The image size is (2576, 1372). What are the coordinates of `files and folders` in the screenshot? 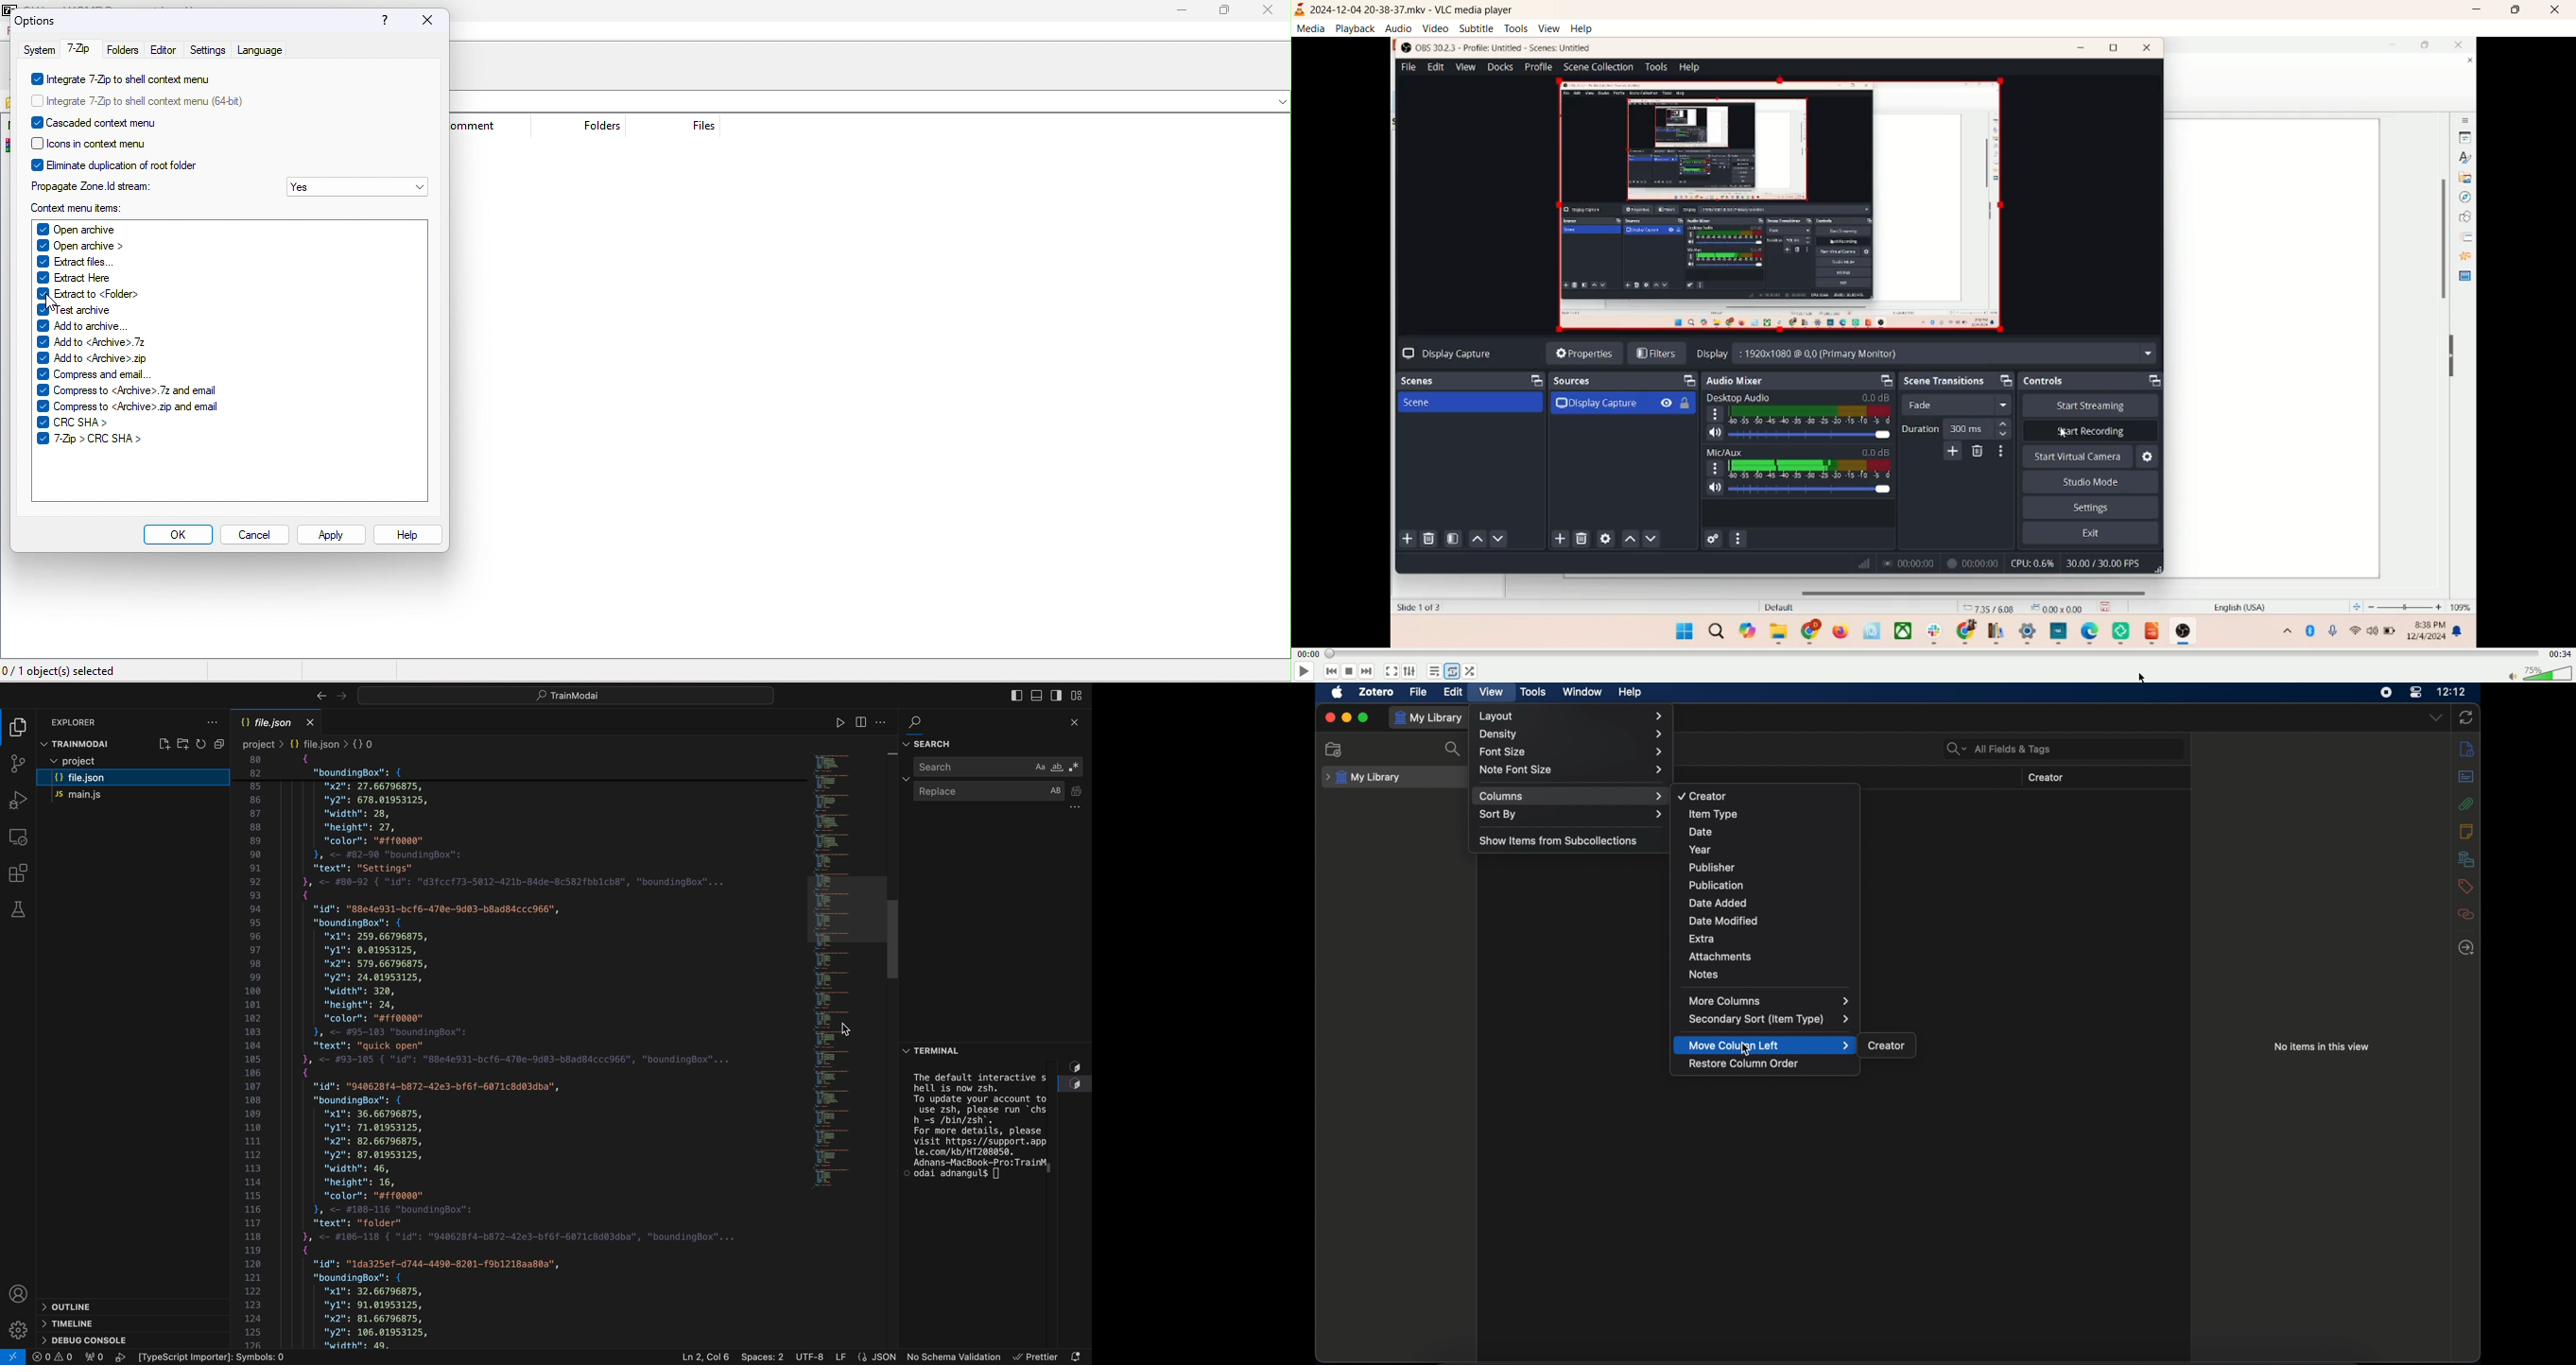 It's located at (133, 761).